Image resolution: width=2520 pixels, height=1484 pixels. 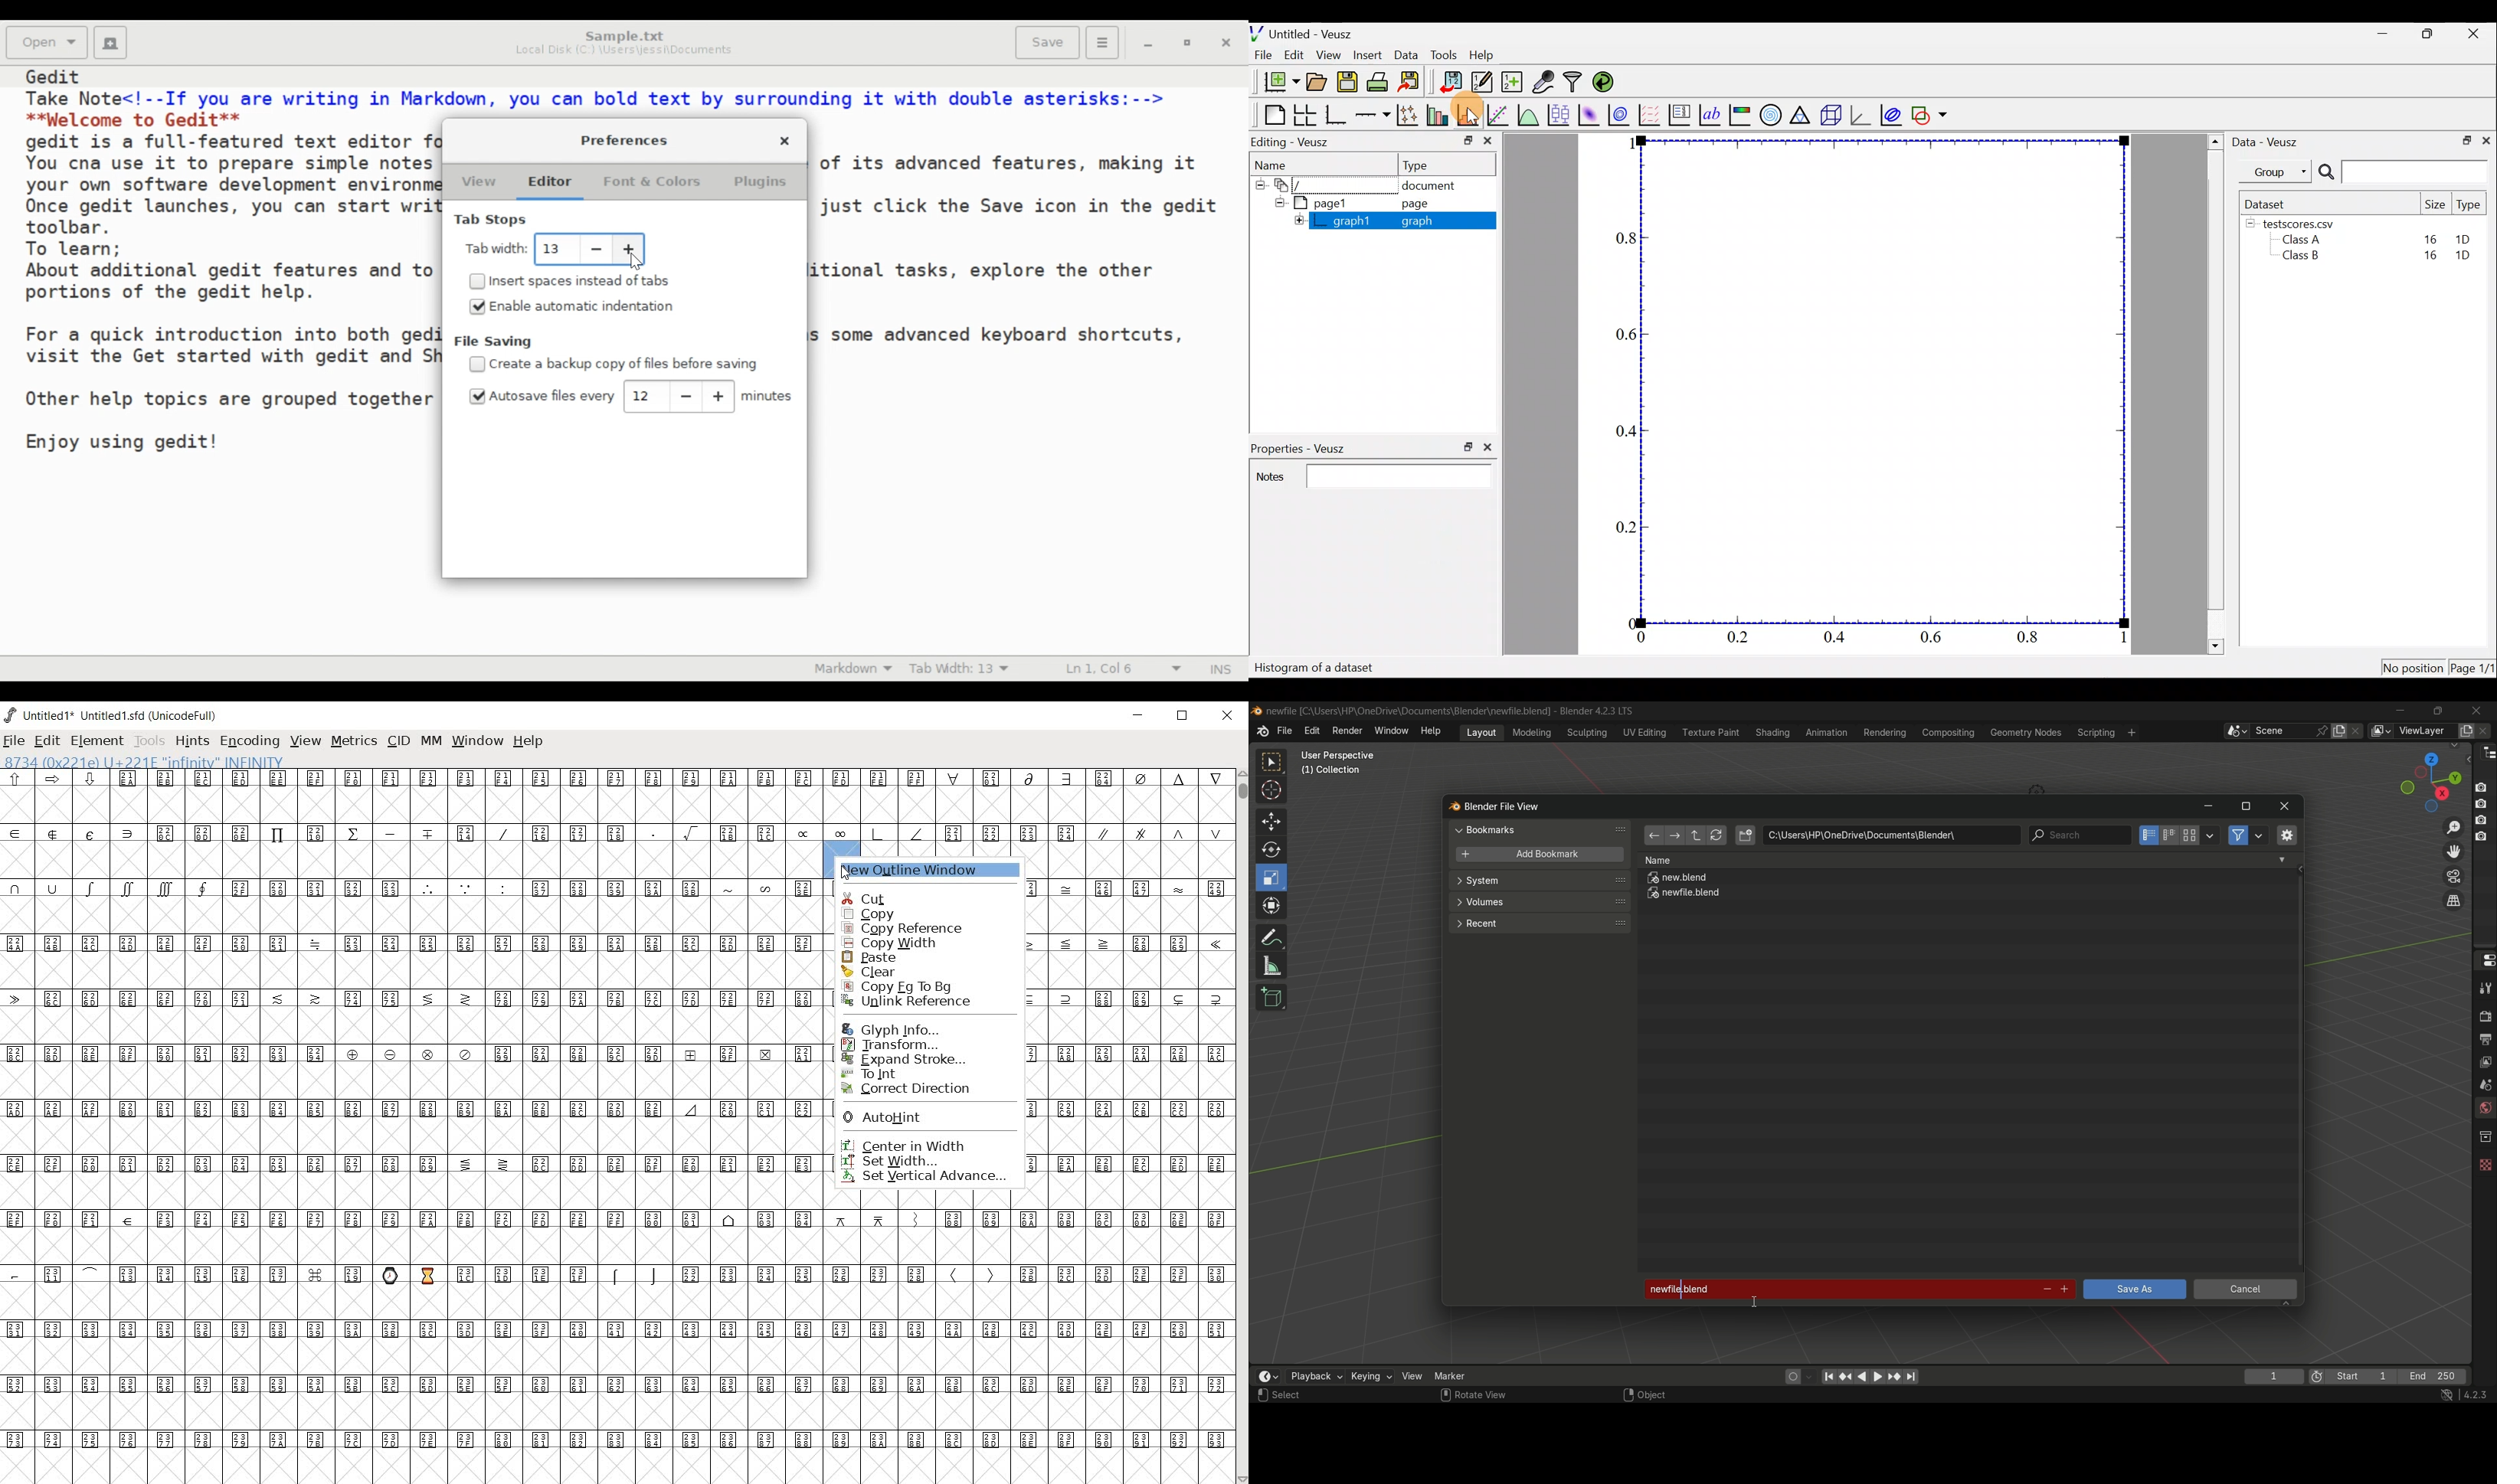 I want to click on Collection, so click(x=1333, y=773).